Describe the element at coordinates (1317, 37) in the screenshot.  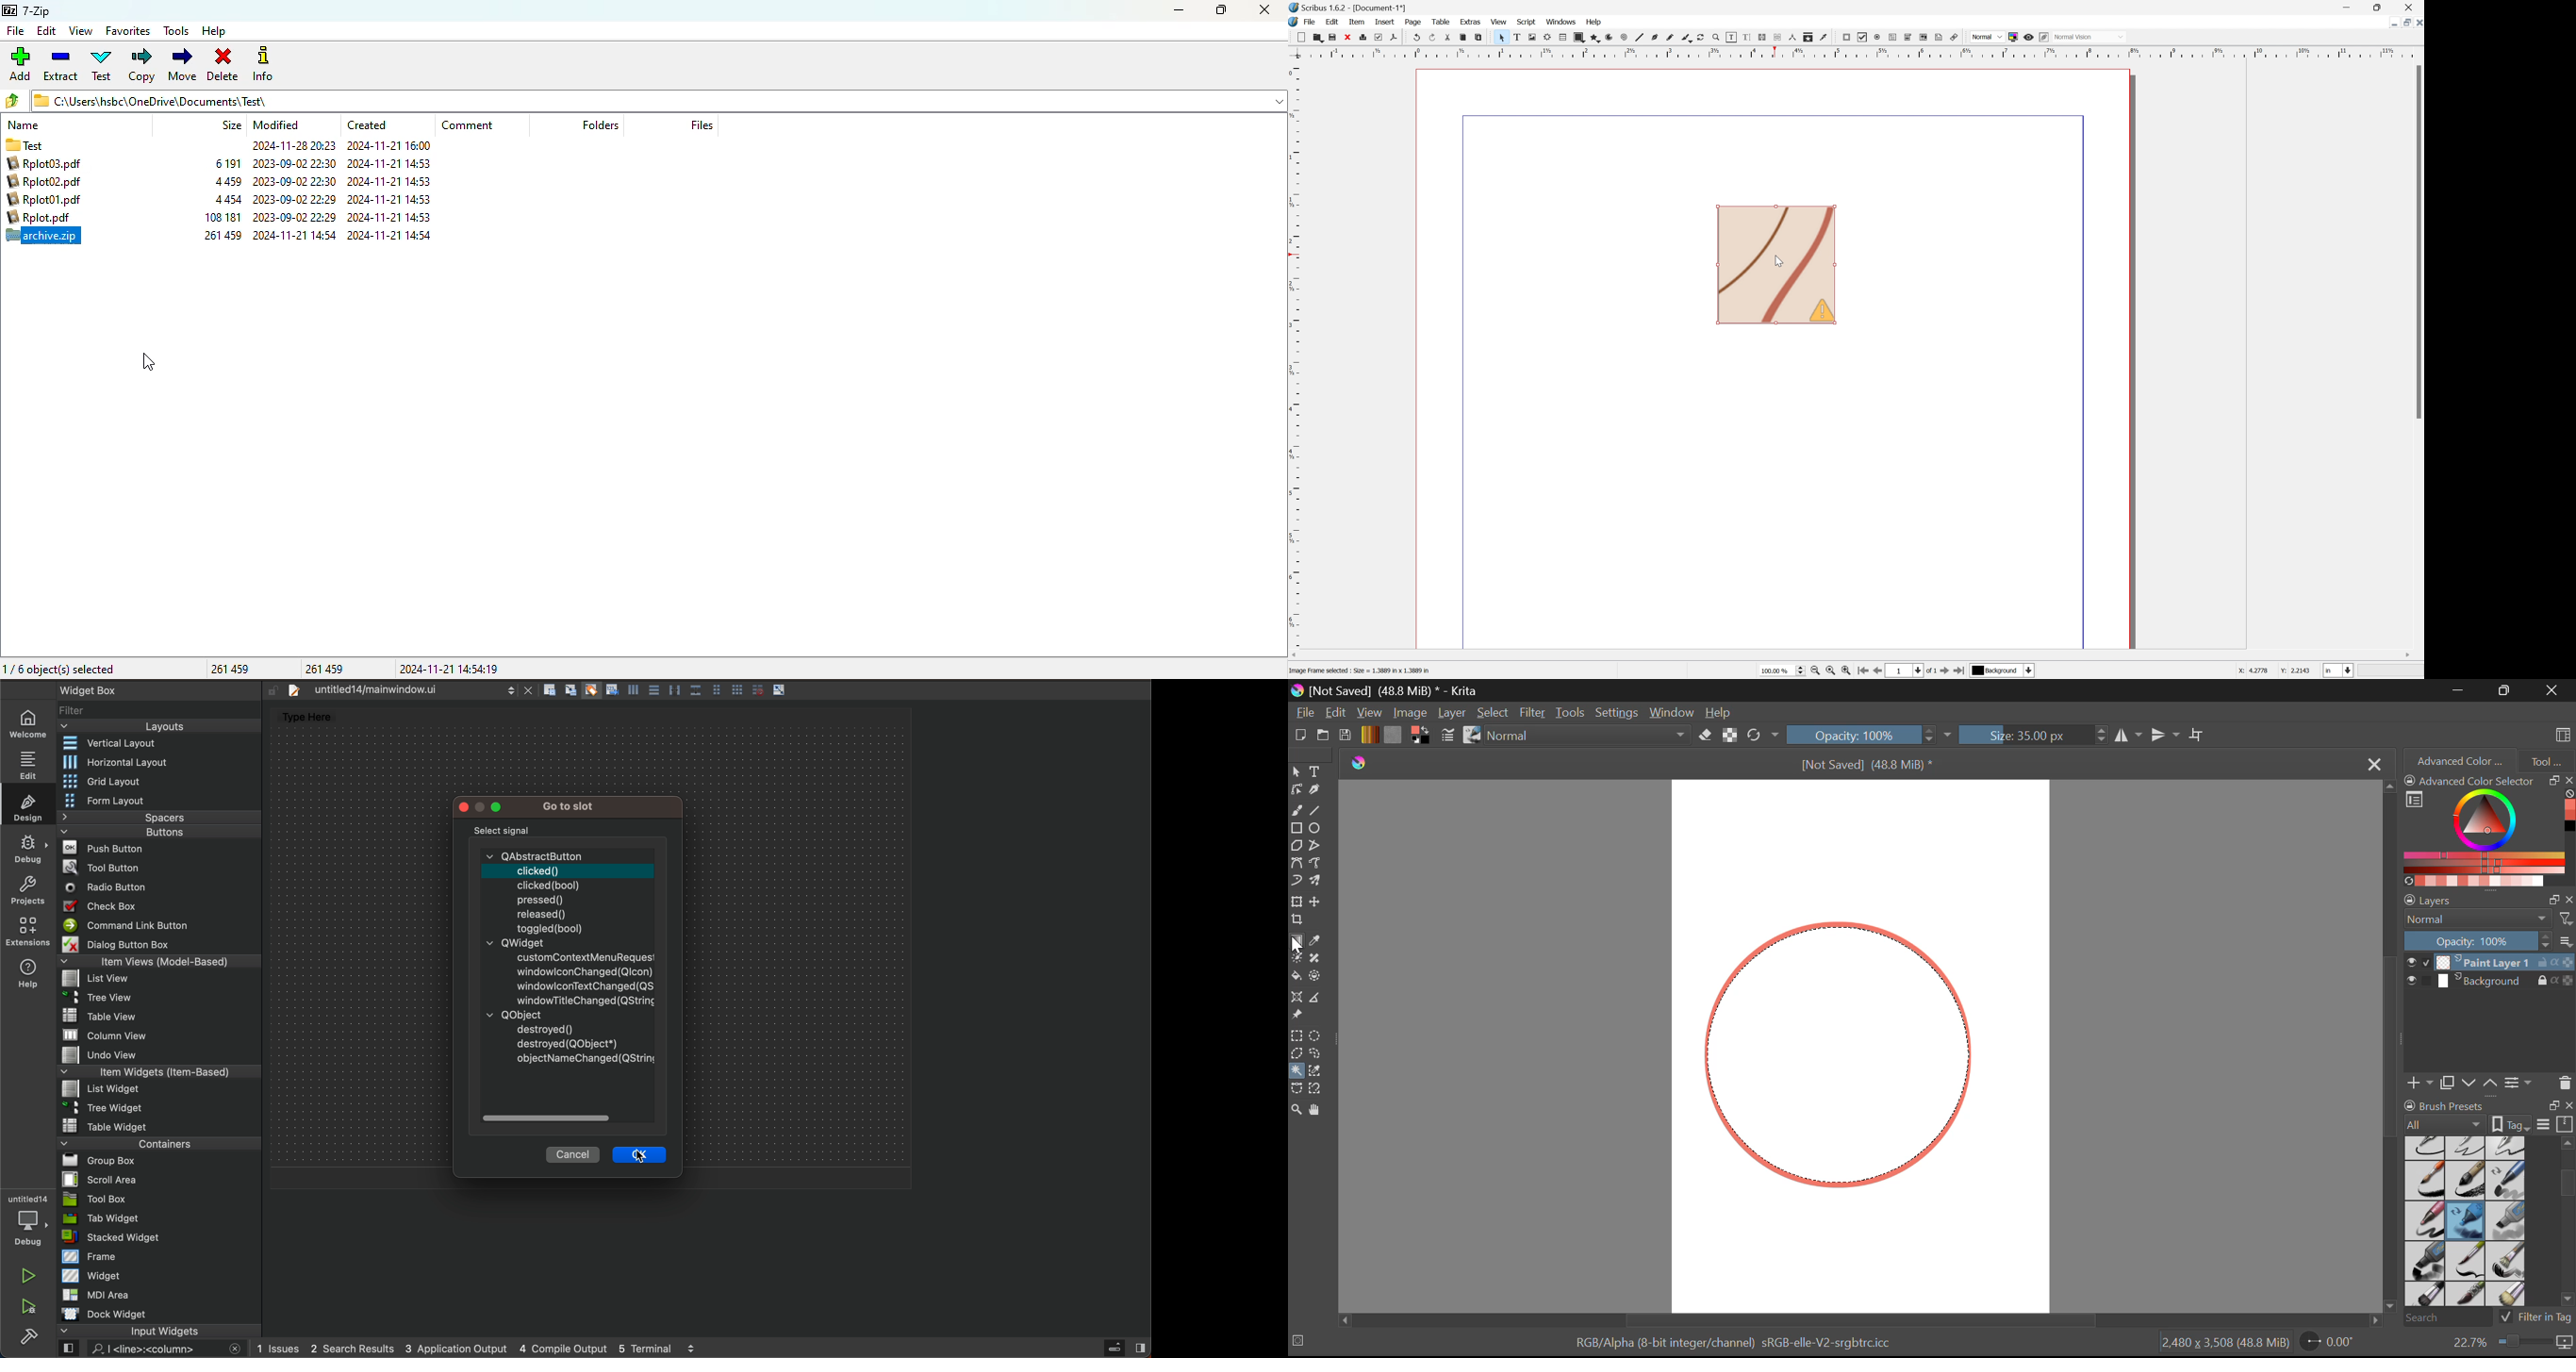
I see `Open` at that location.